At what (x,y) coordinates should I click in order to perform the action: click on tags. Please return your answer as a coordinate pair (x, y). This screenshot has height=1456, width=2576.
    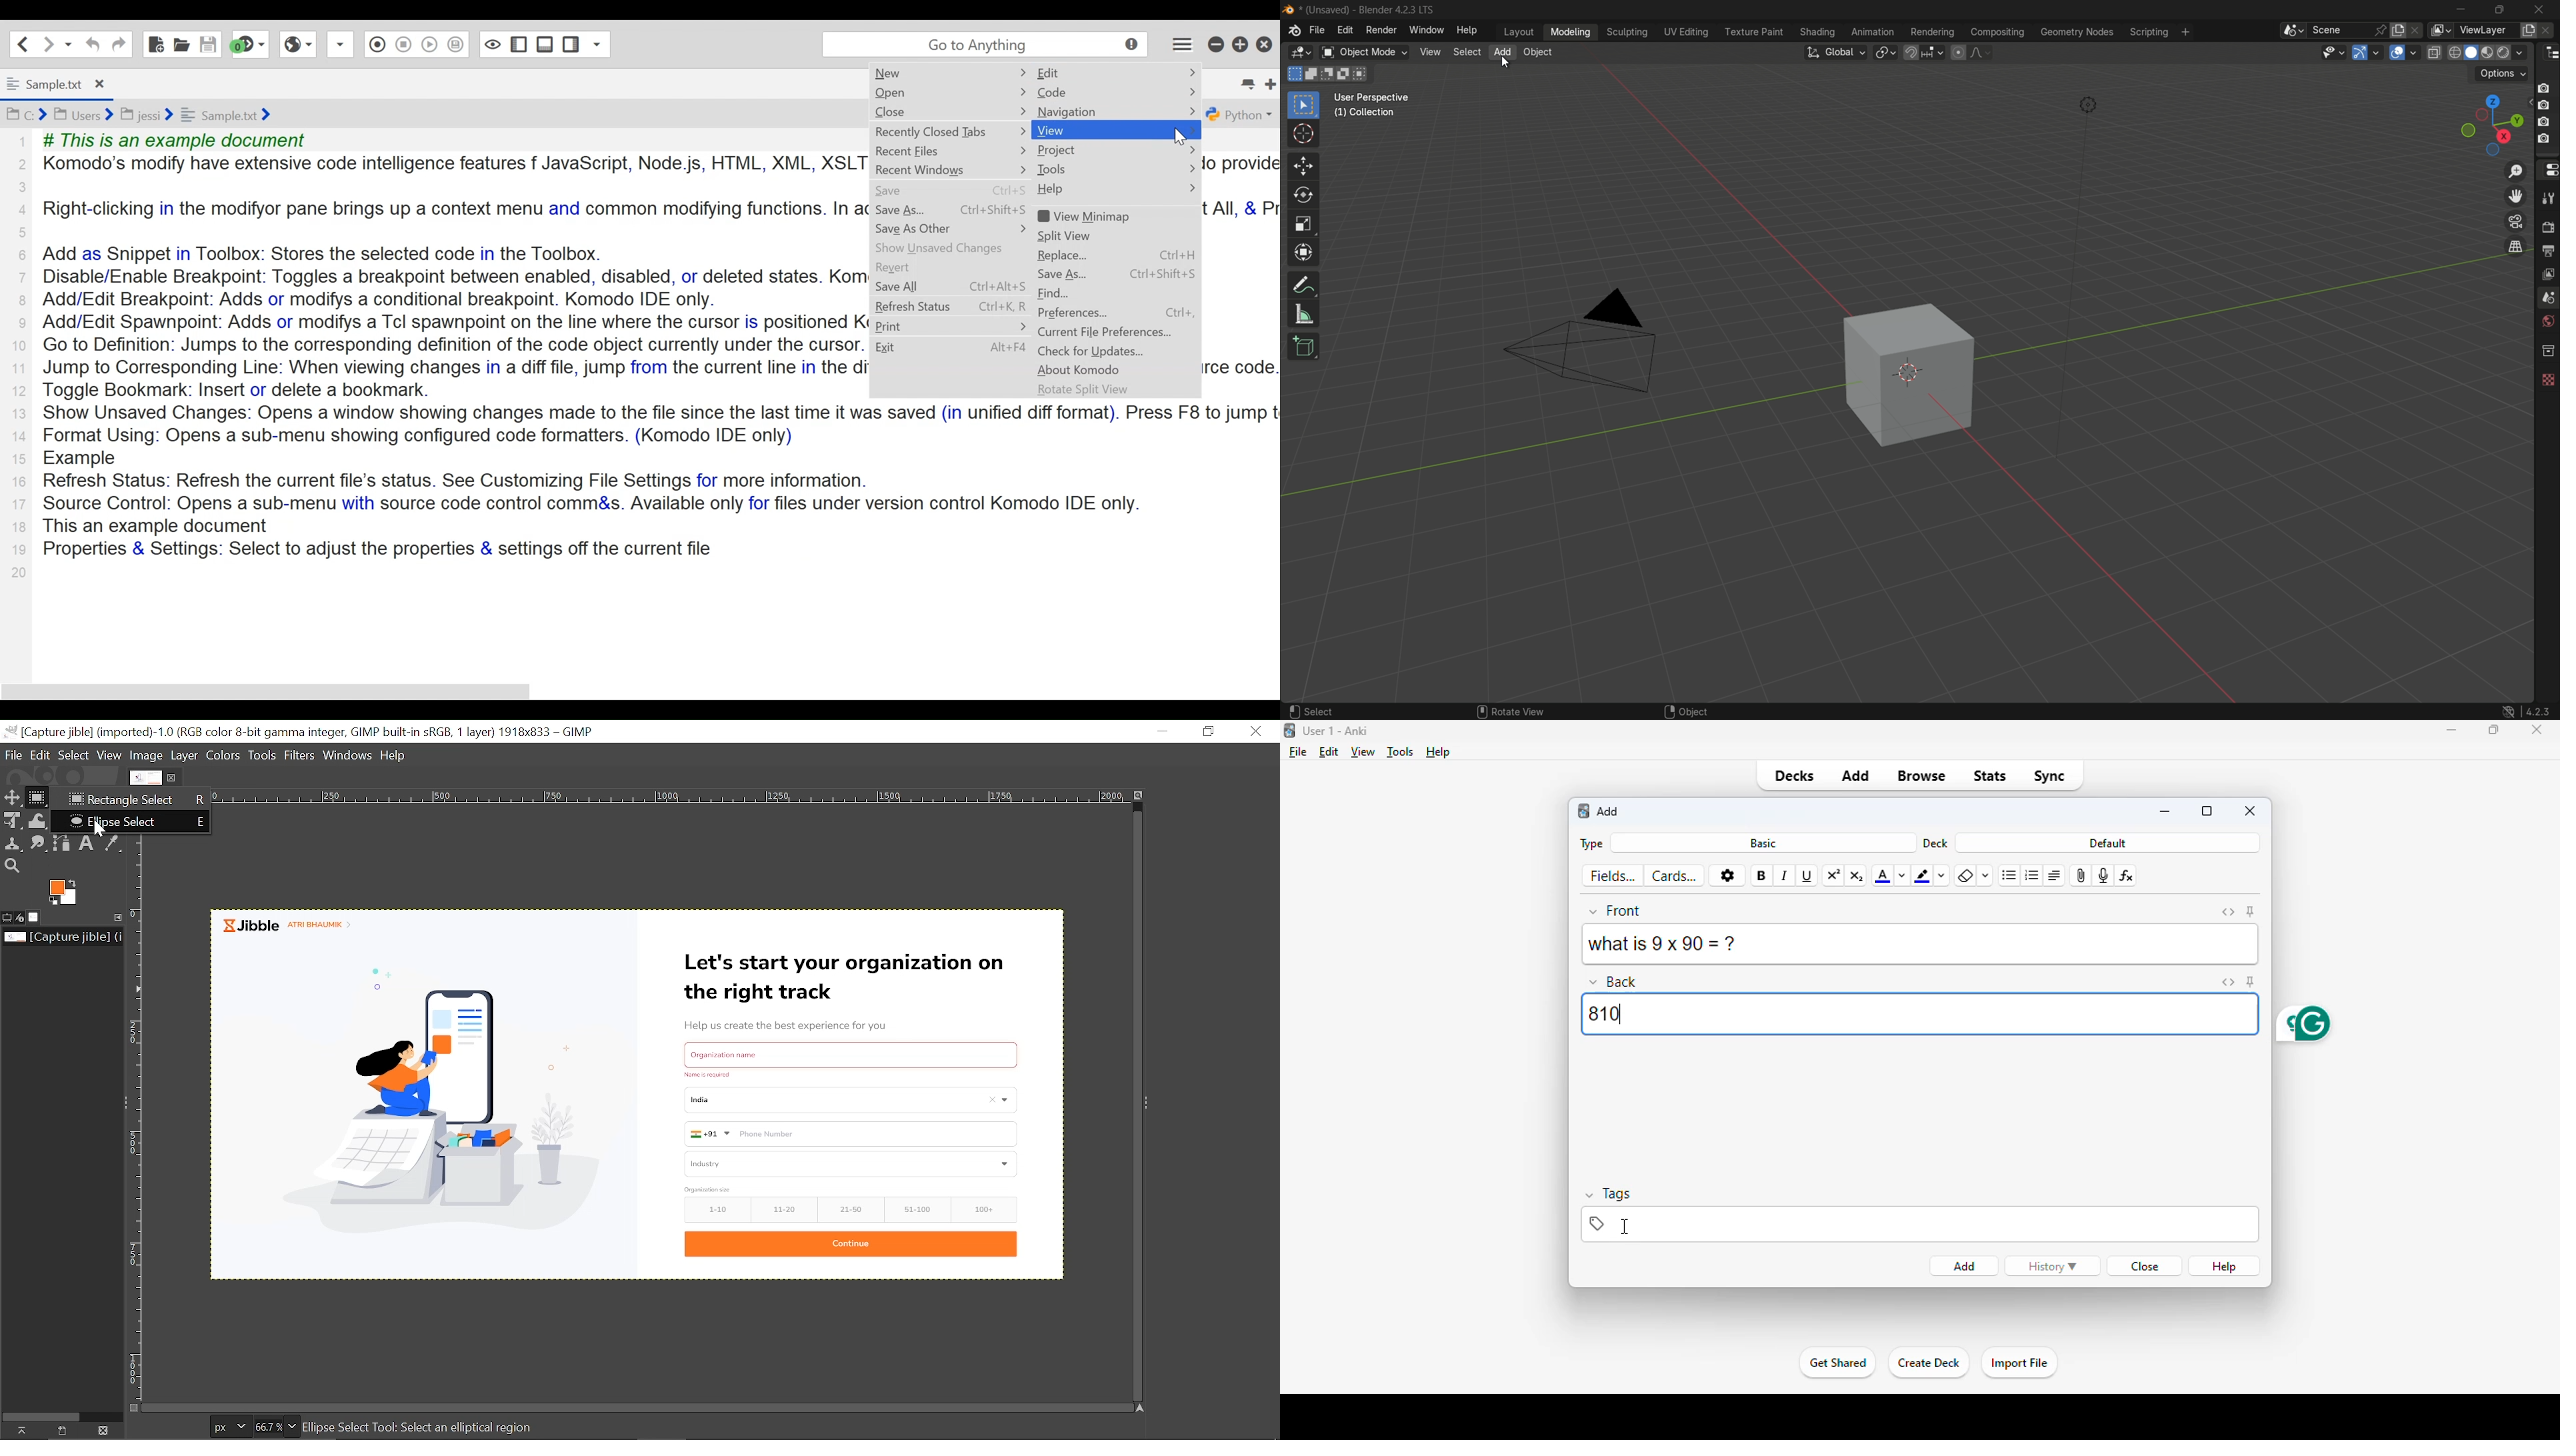
    Looking at the image, I should click on (1611, 1195).